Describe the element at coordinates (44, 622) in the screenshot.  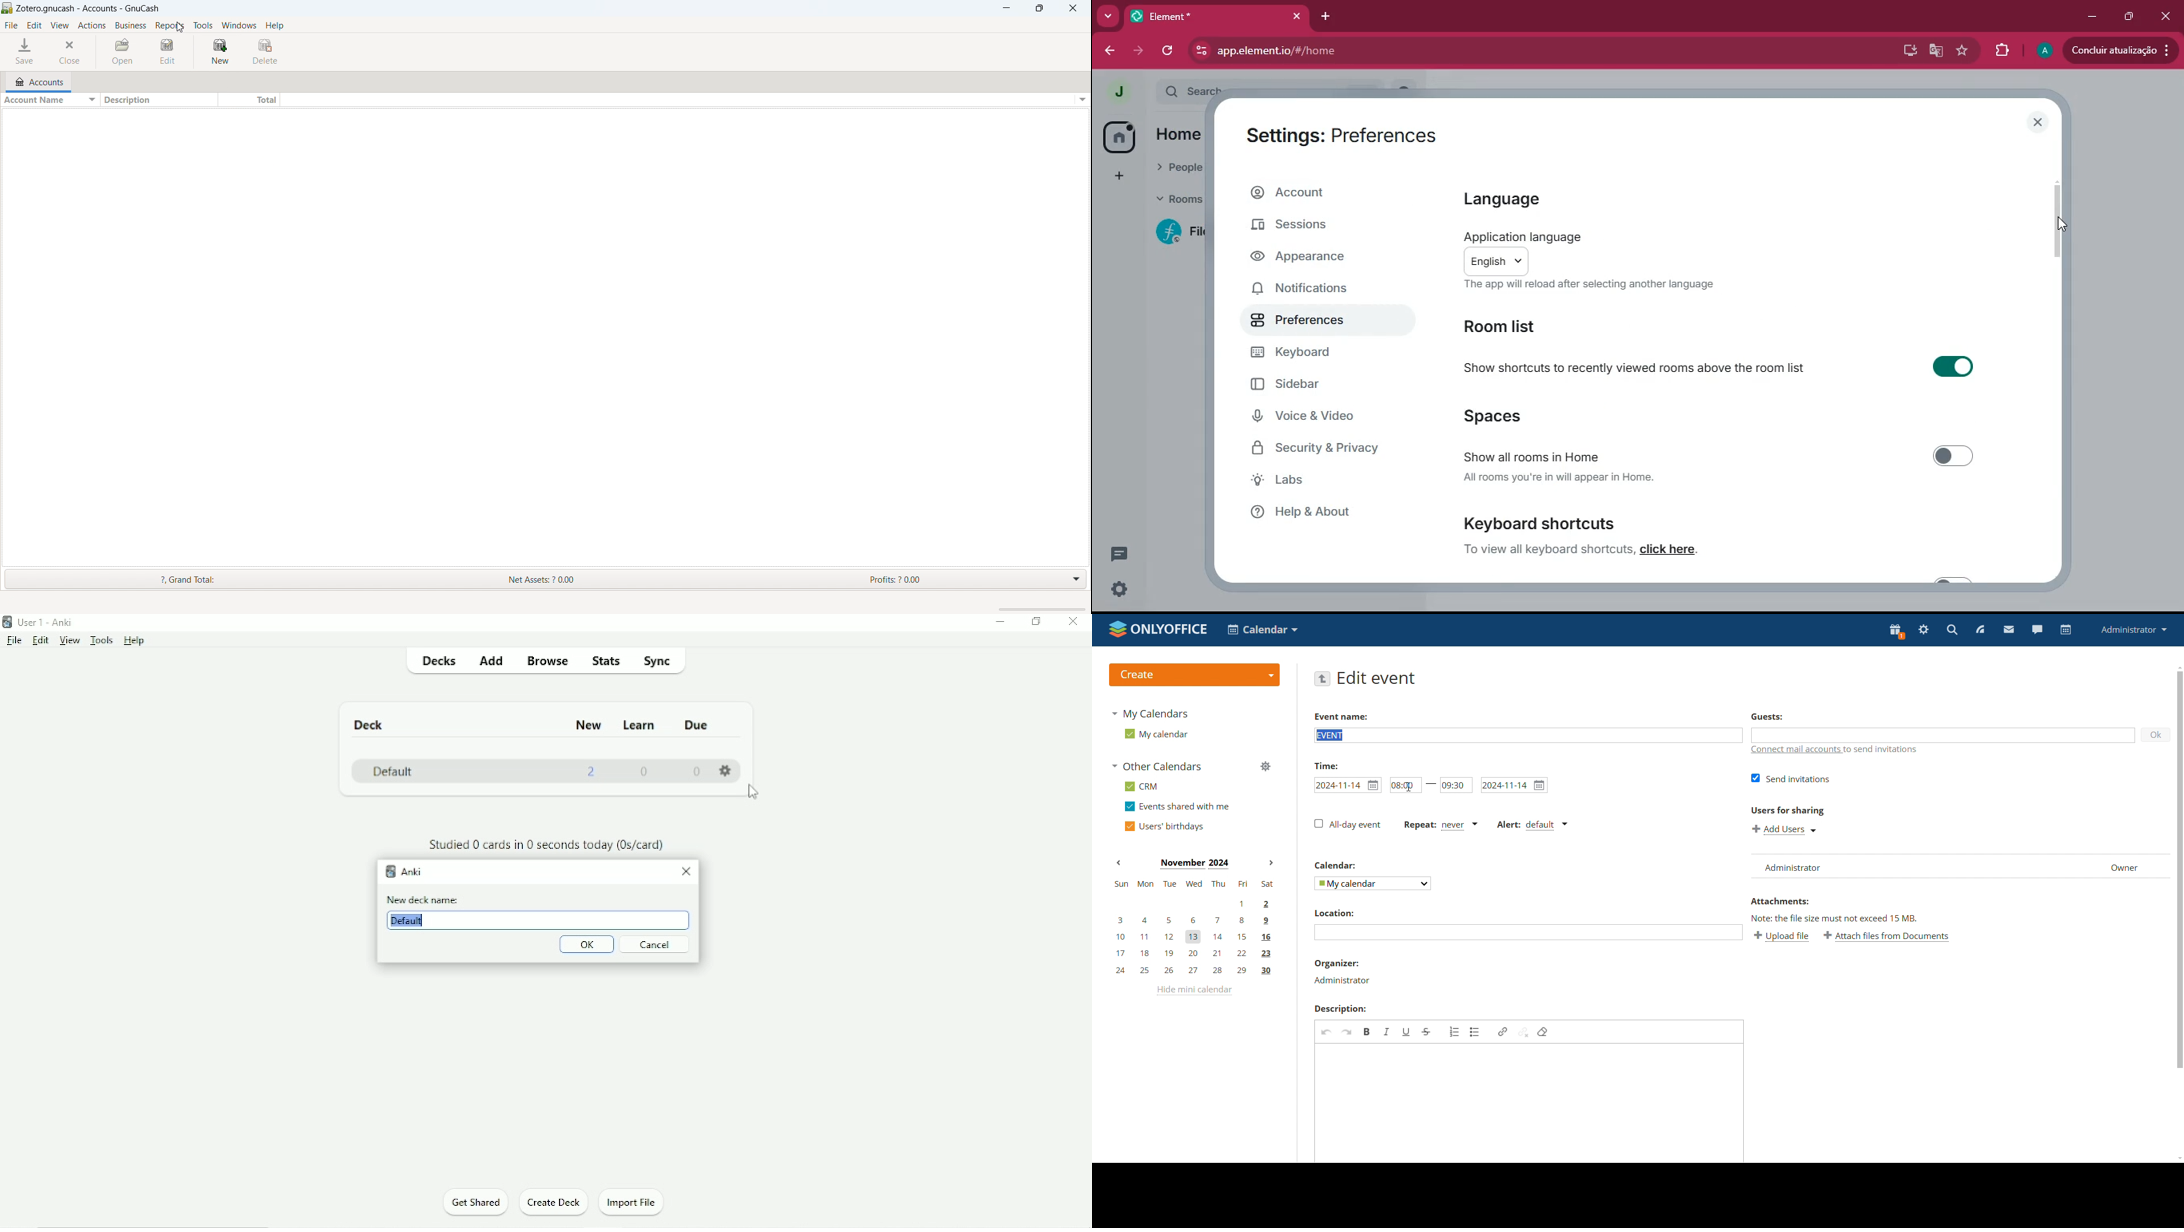
I see `User 1 - Anki` at that location.